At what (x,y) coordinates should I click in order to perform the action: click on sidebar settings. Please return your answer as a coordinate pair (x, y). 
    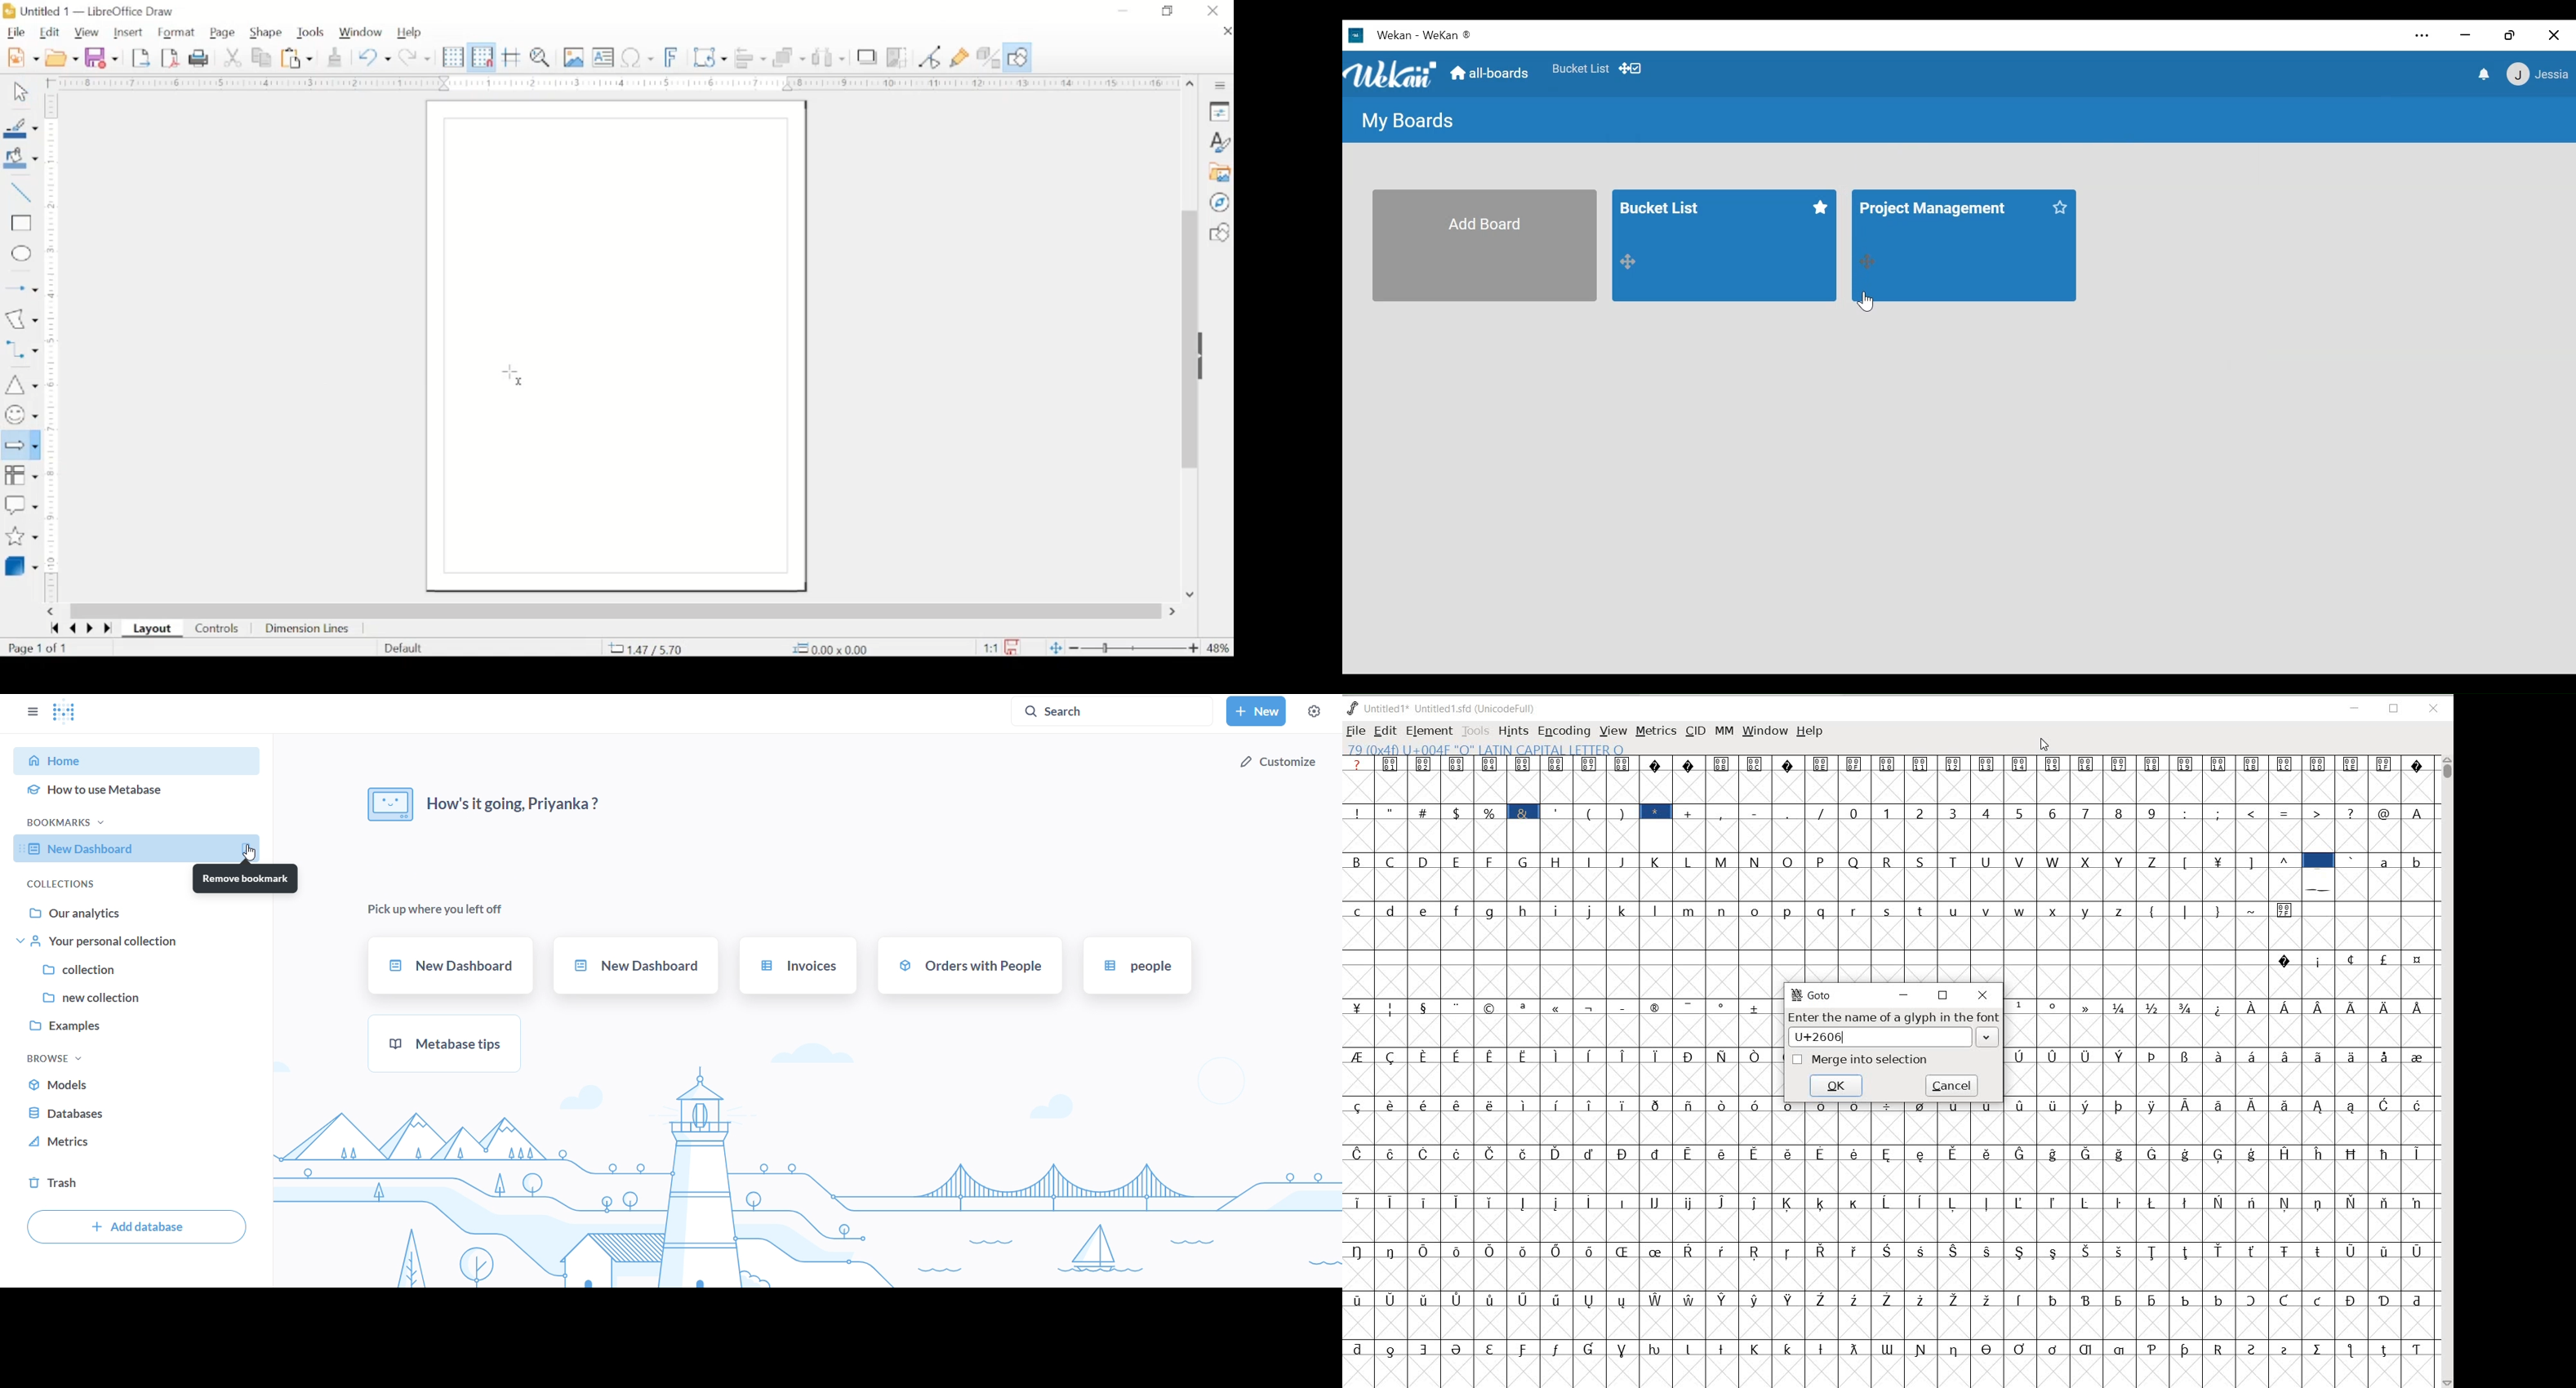
    Looking at the image, I should click on (1222, 86).